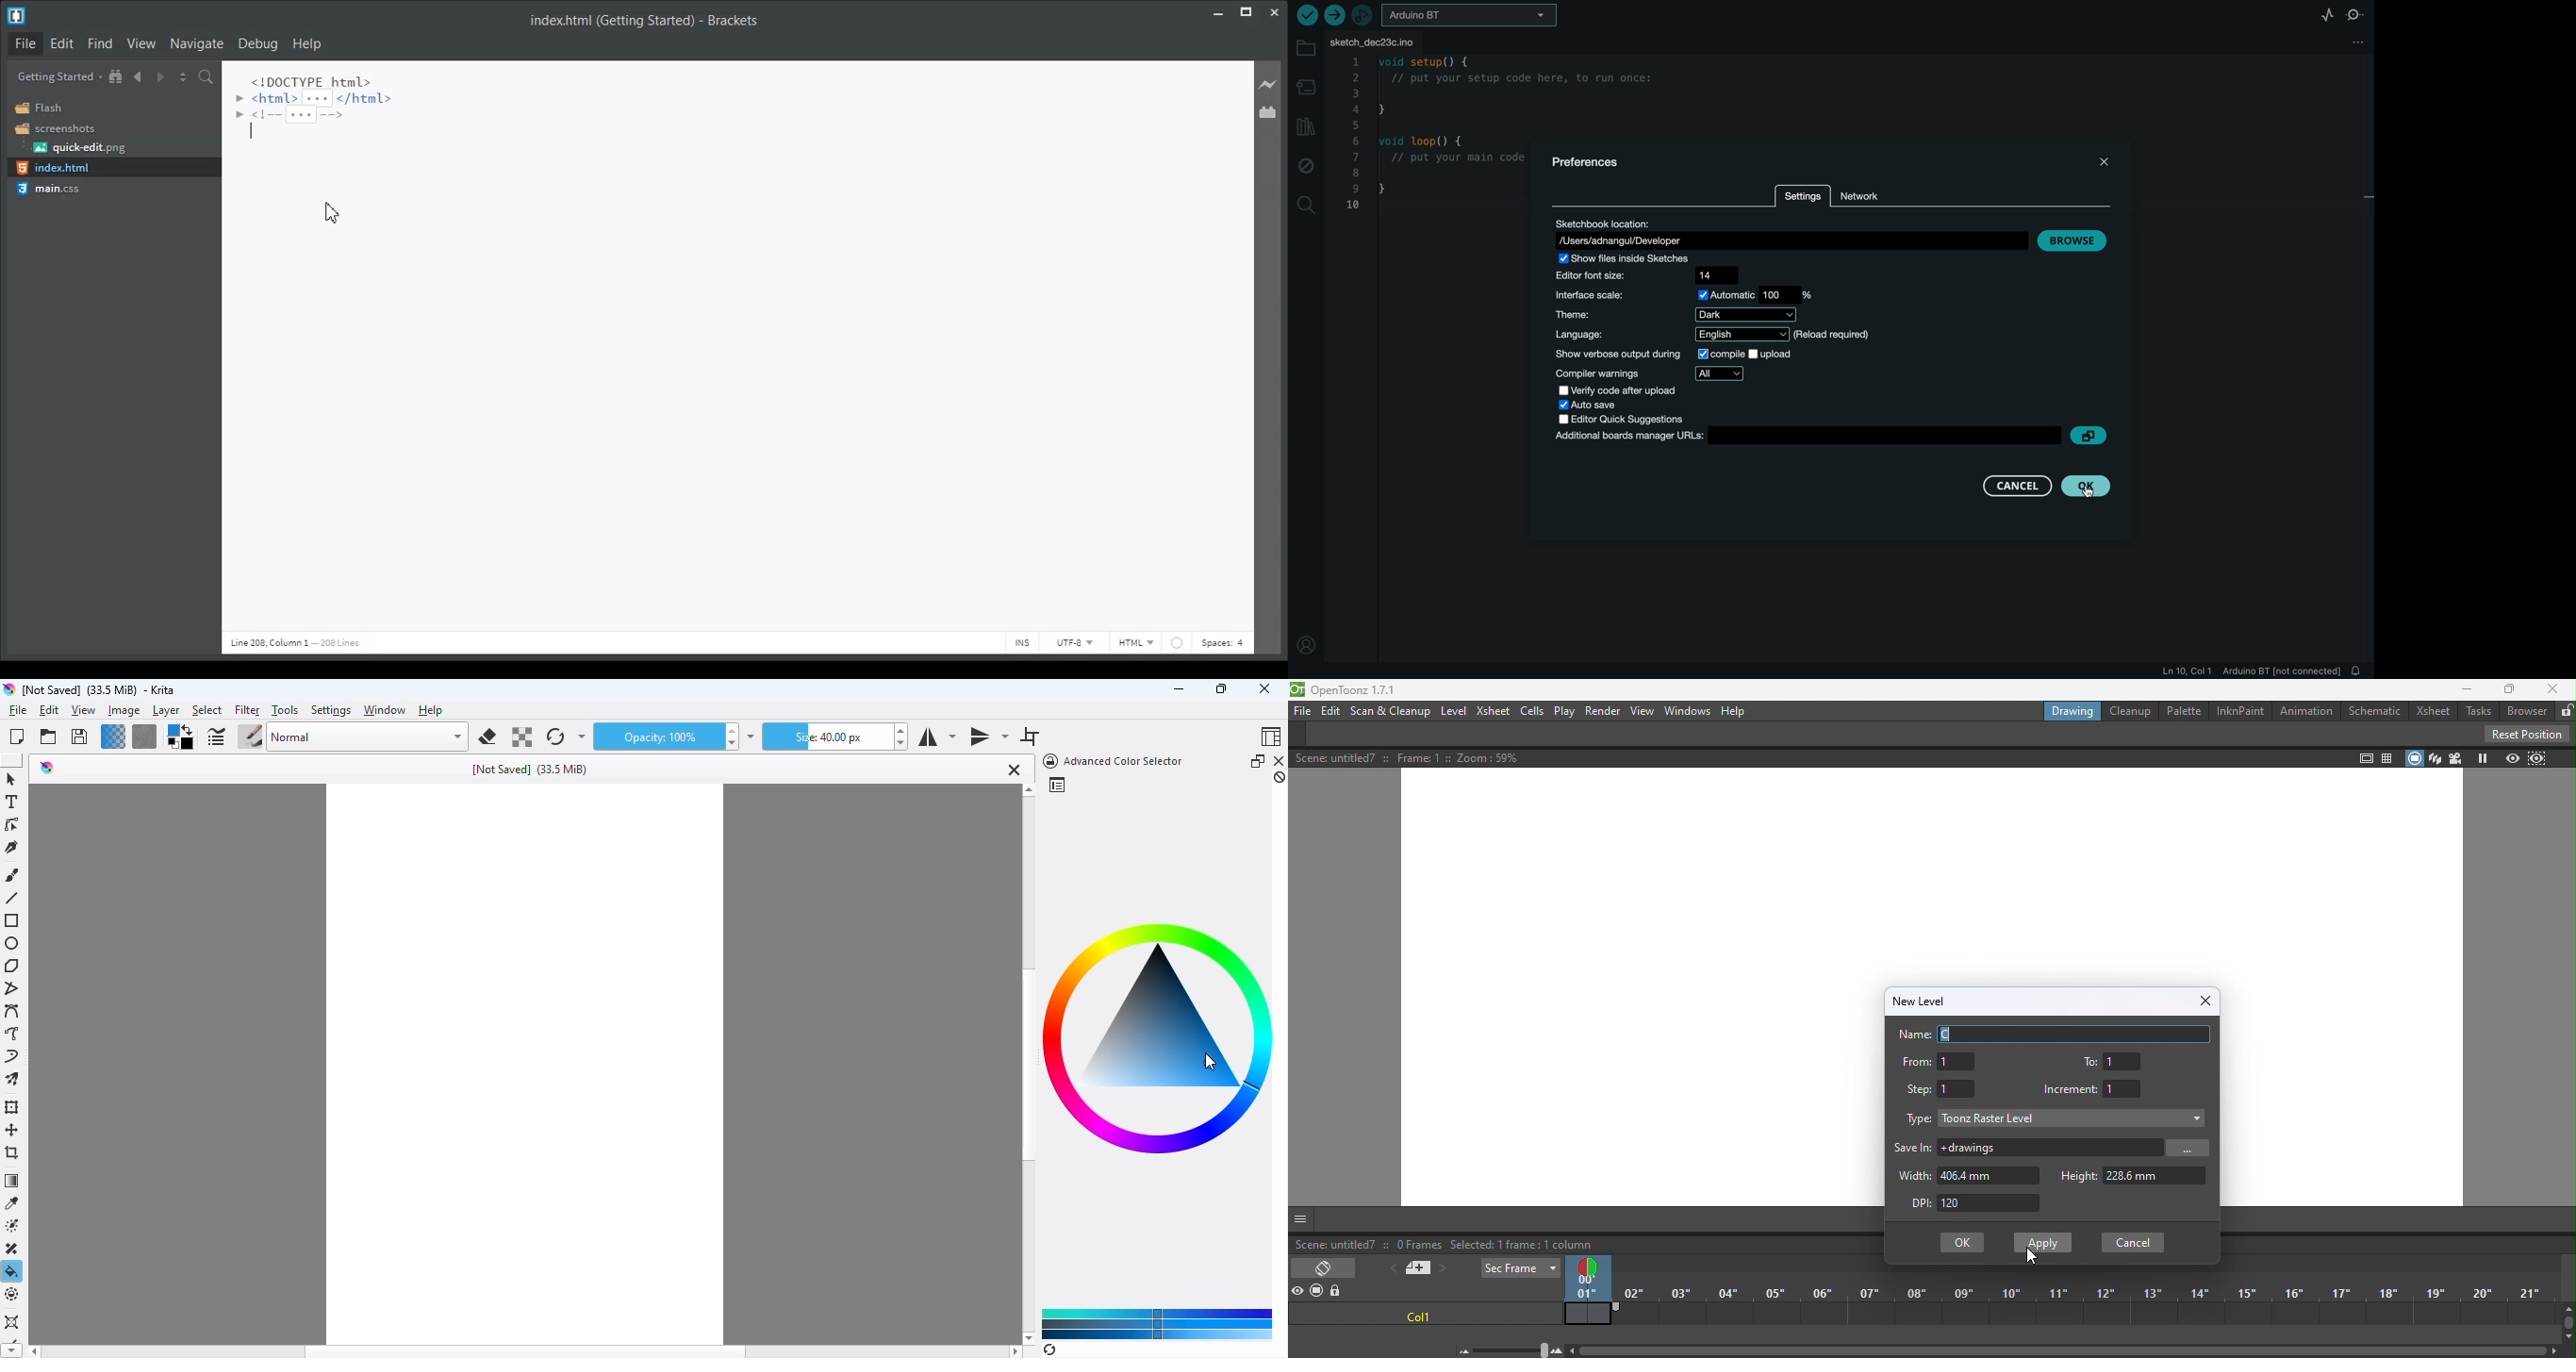 This screenshot has width=2576, height=1372. What do you see at coordinates (1077, 643) in the screenshot?
I see `UTF-8` at bounding box center [1077, 643].